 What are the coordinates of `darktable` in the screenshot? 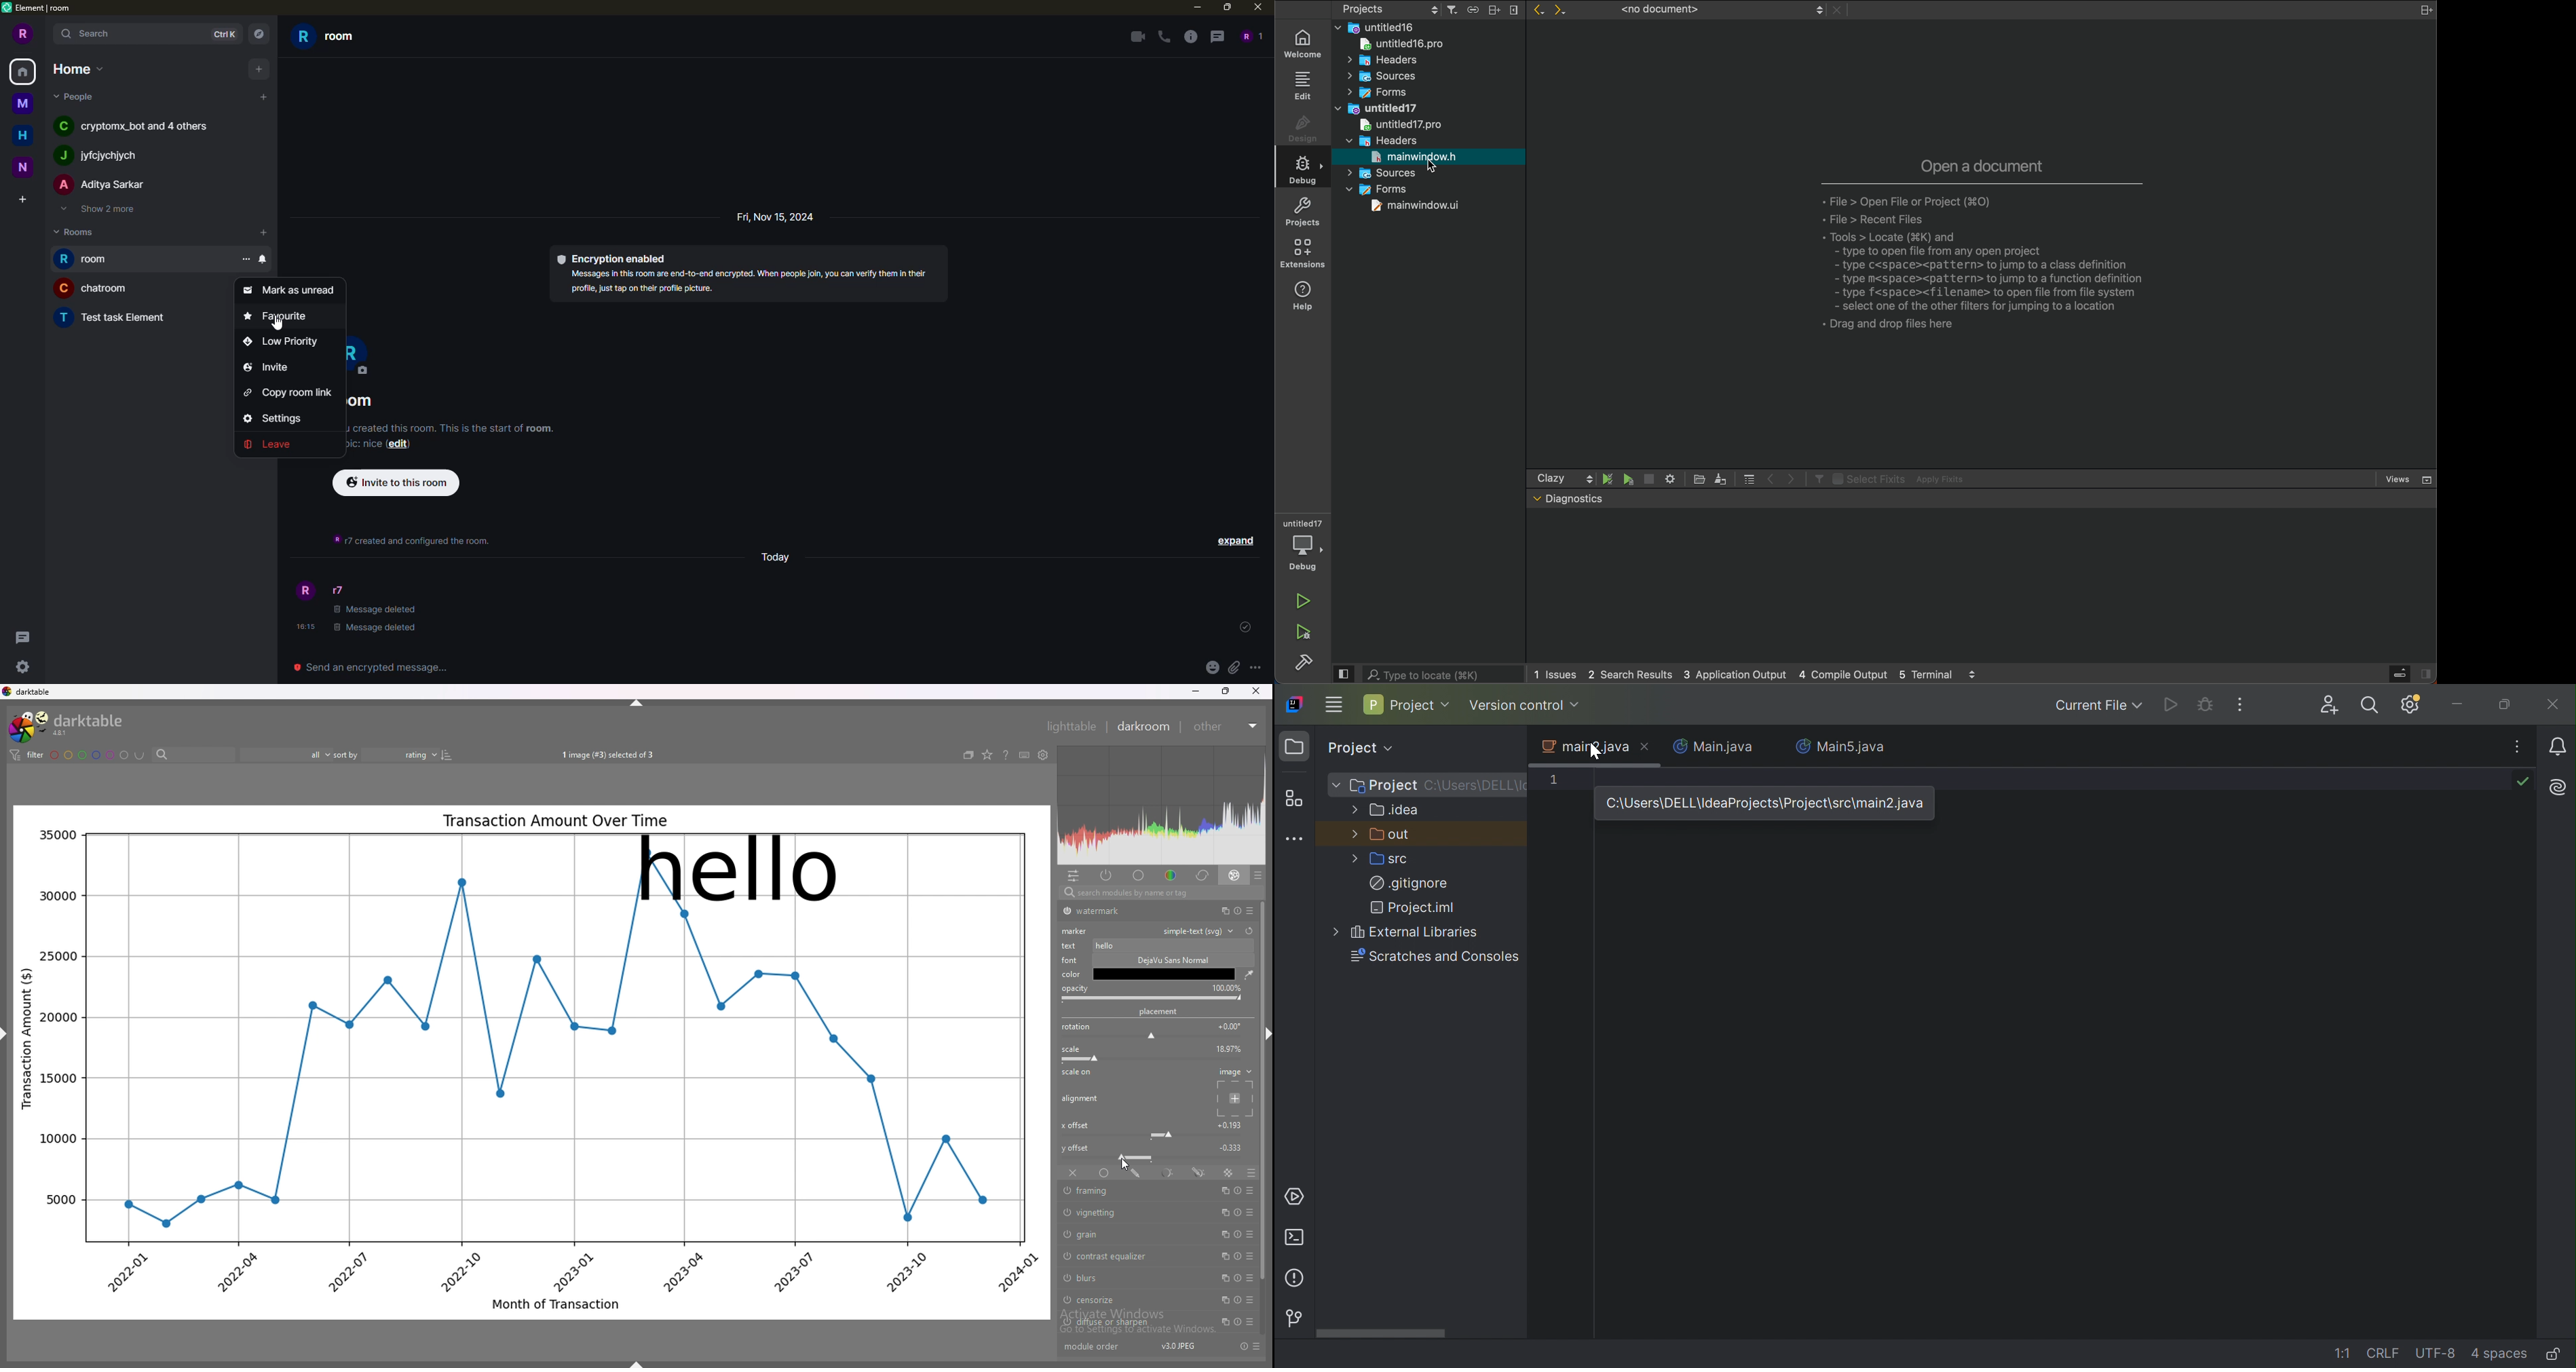 It's located at (29, 691).